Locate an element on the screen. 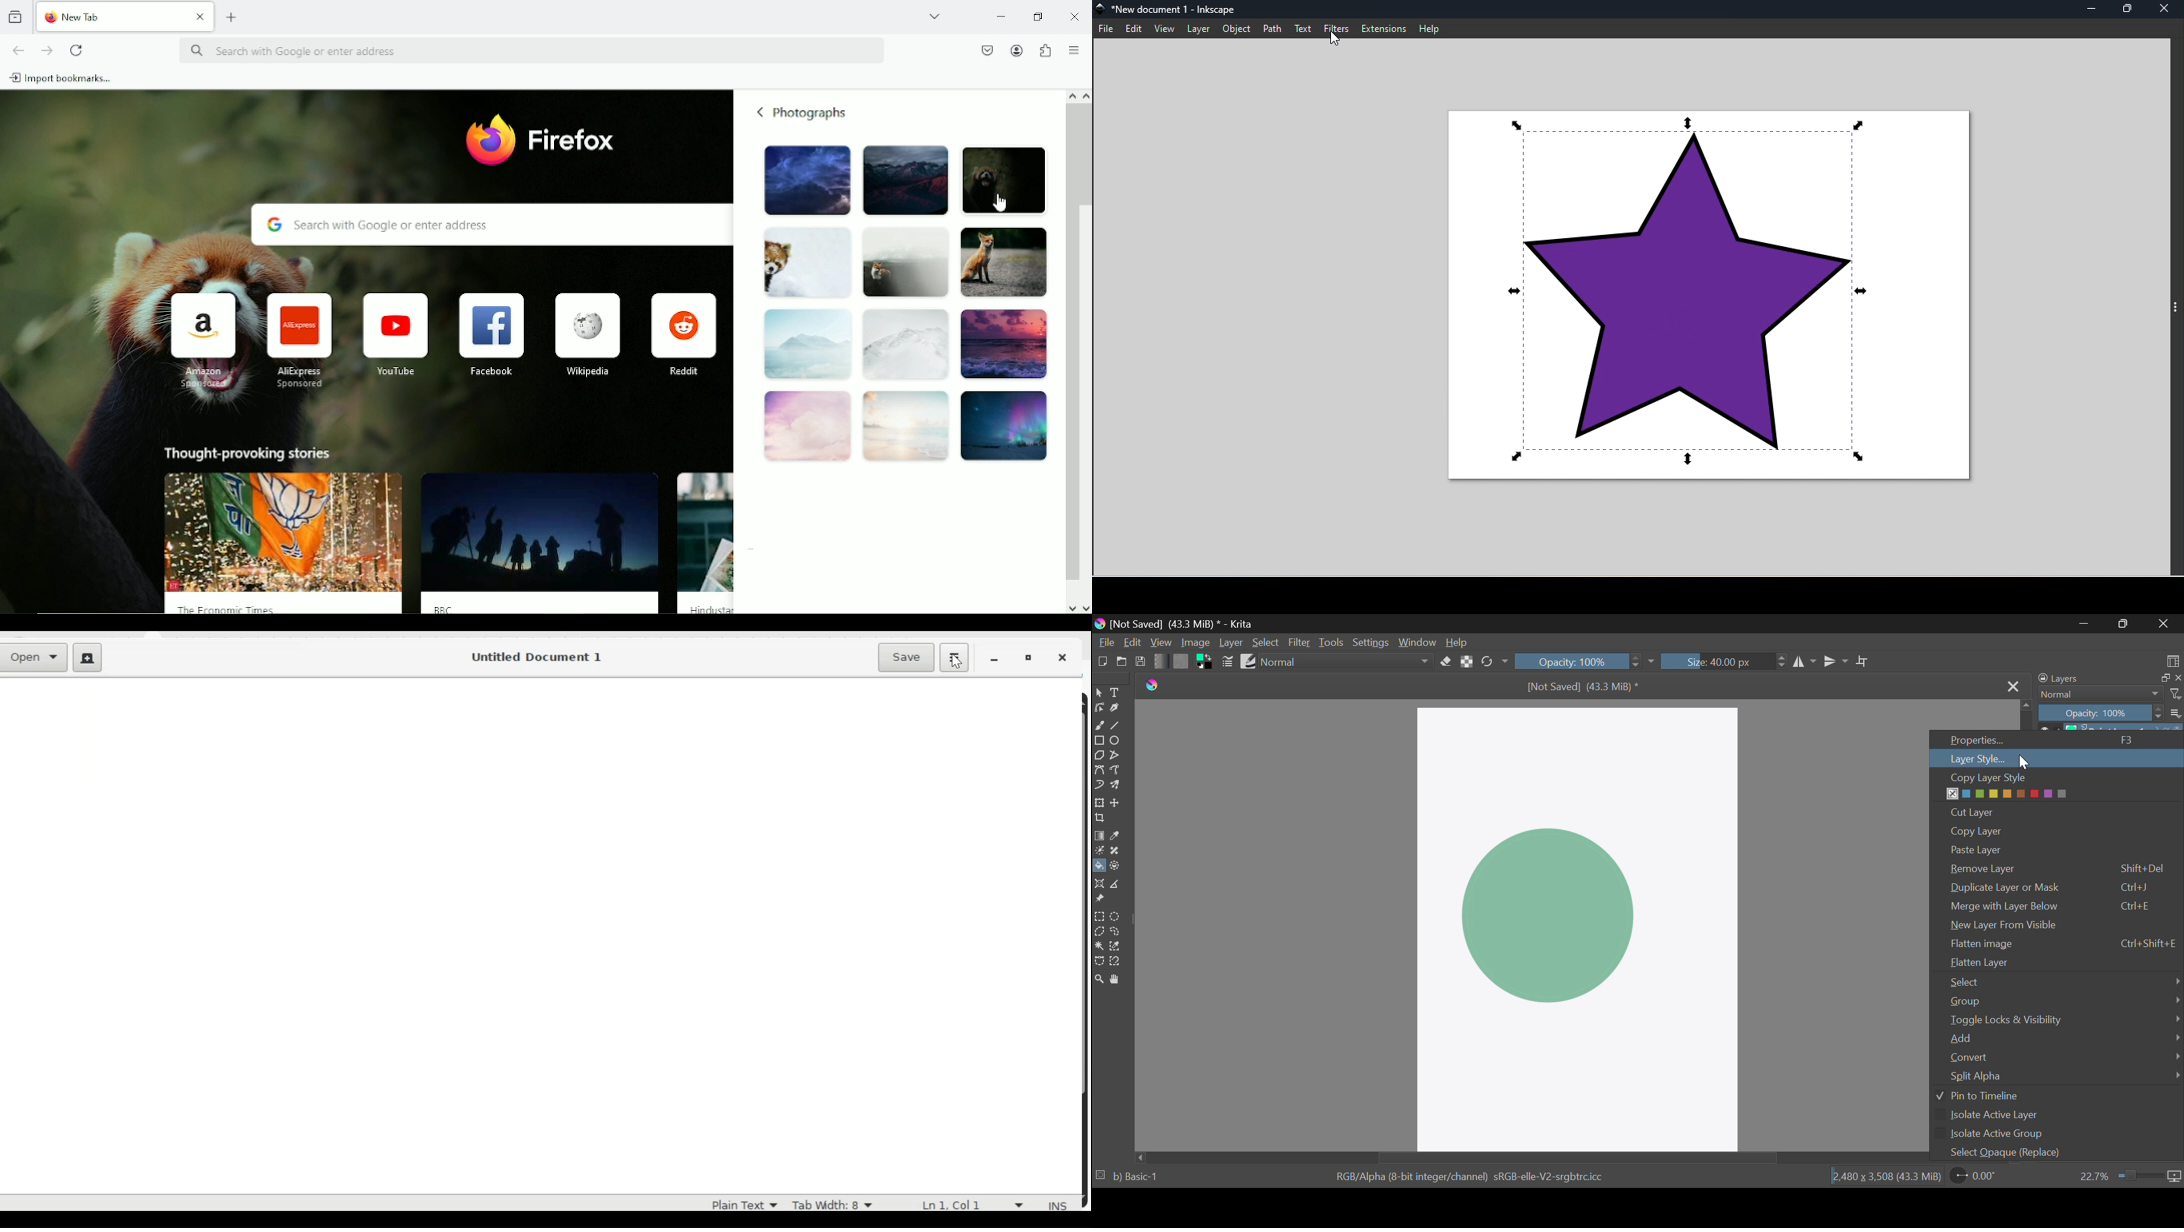 This screenshot has height=1232, width=2184. Layer Color is located at coordinates (2058, 795).